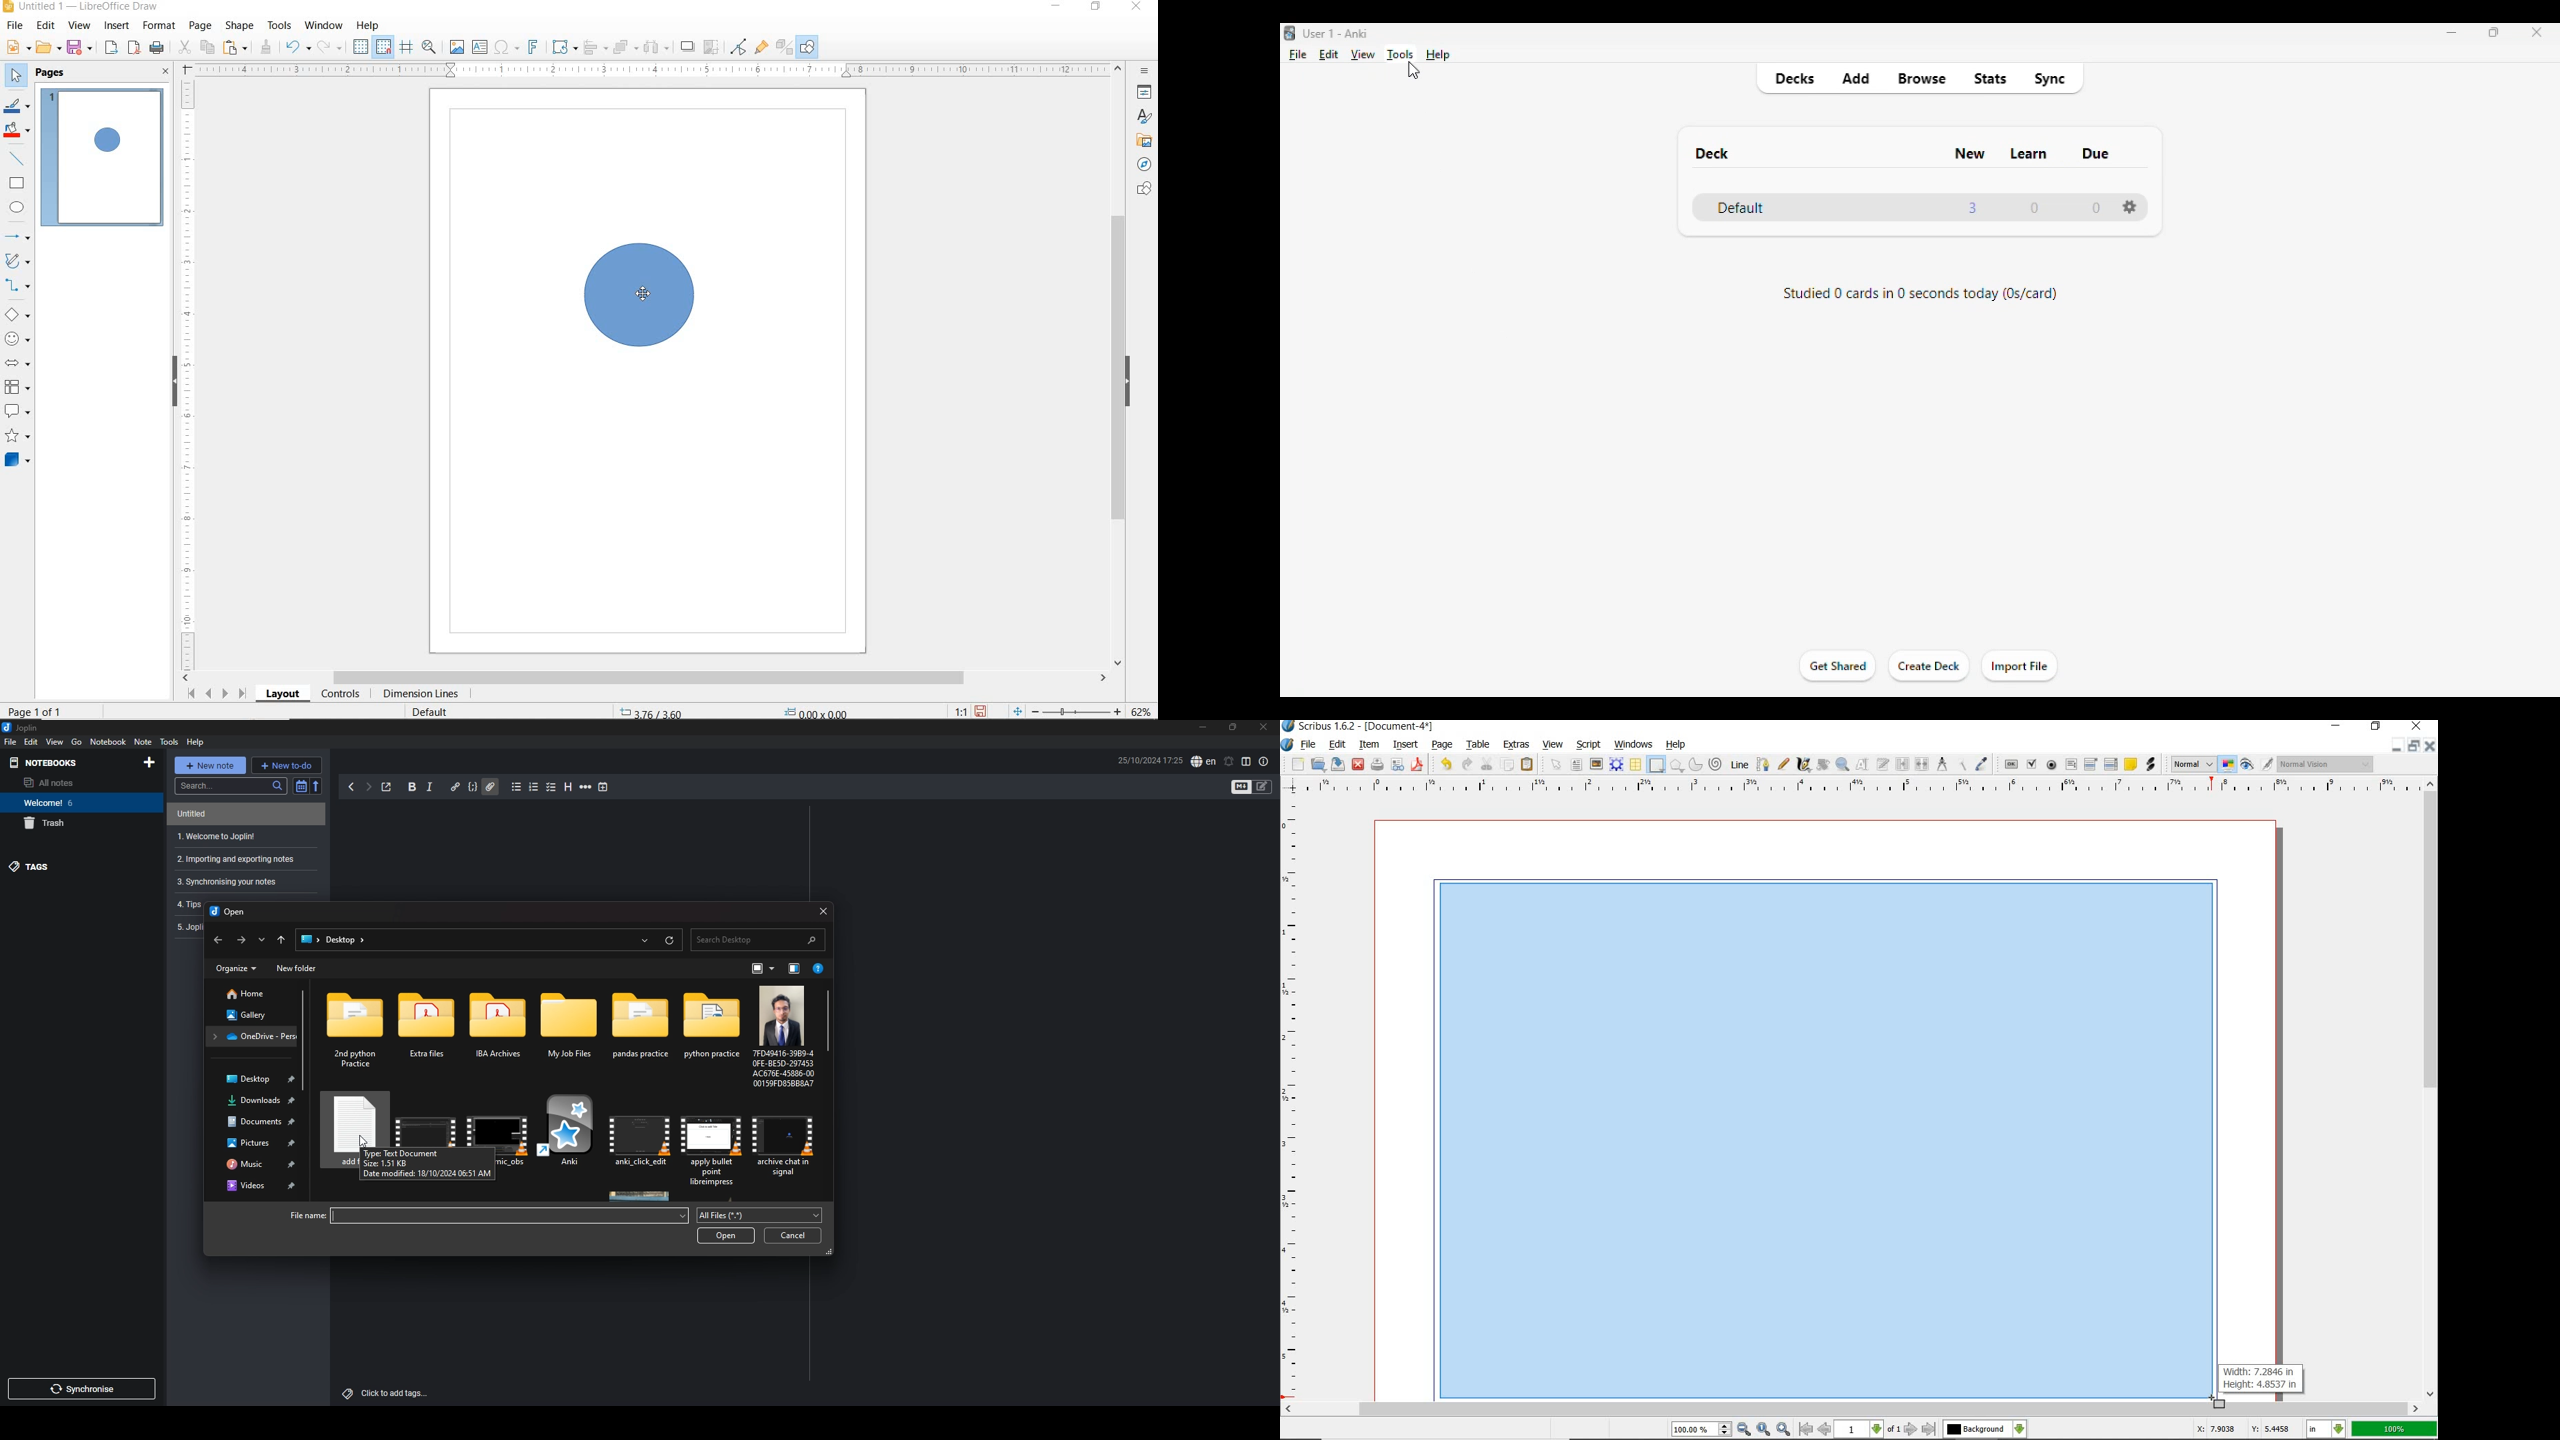 The height and width of the screenshot is (1456, 2576). Describe the element at coordinates (428, 713) in the screenshot. I see `DEFAULT` at that location.